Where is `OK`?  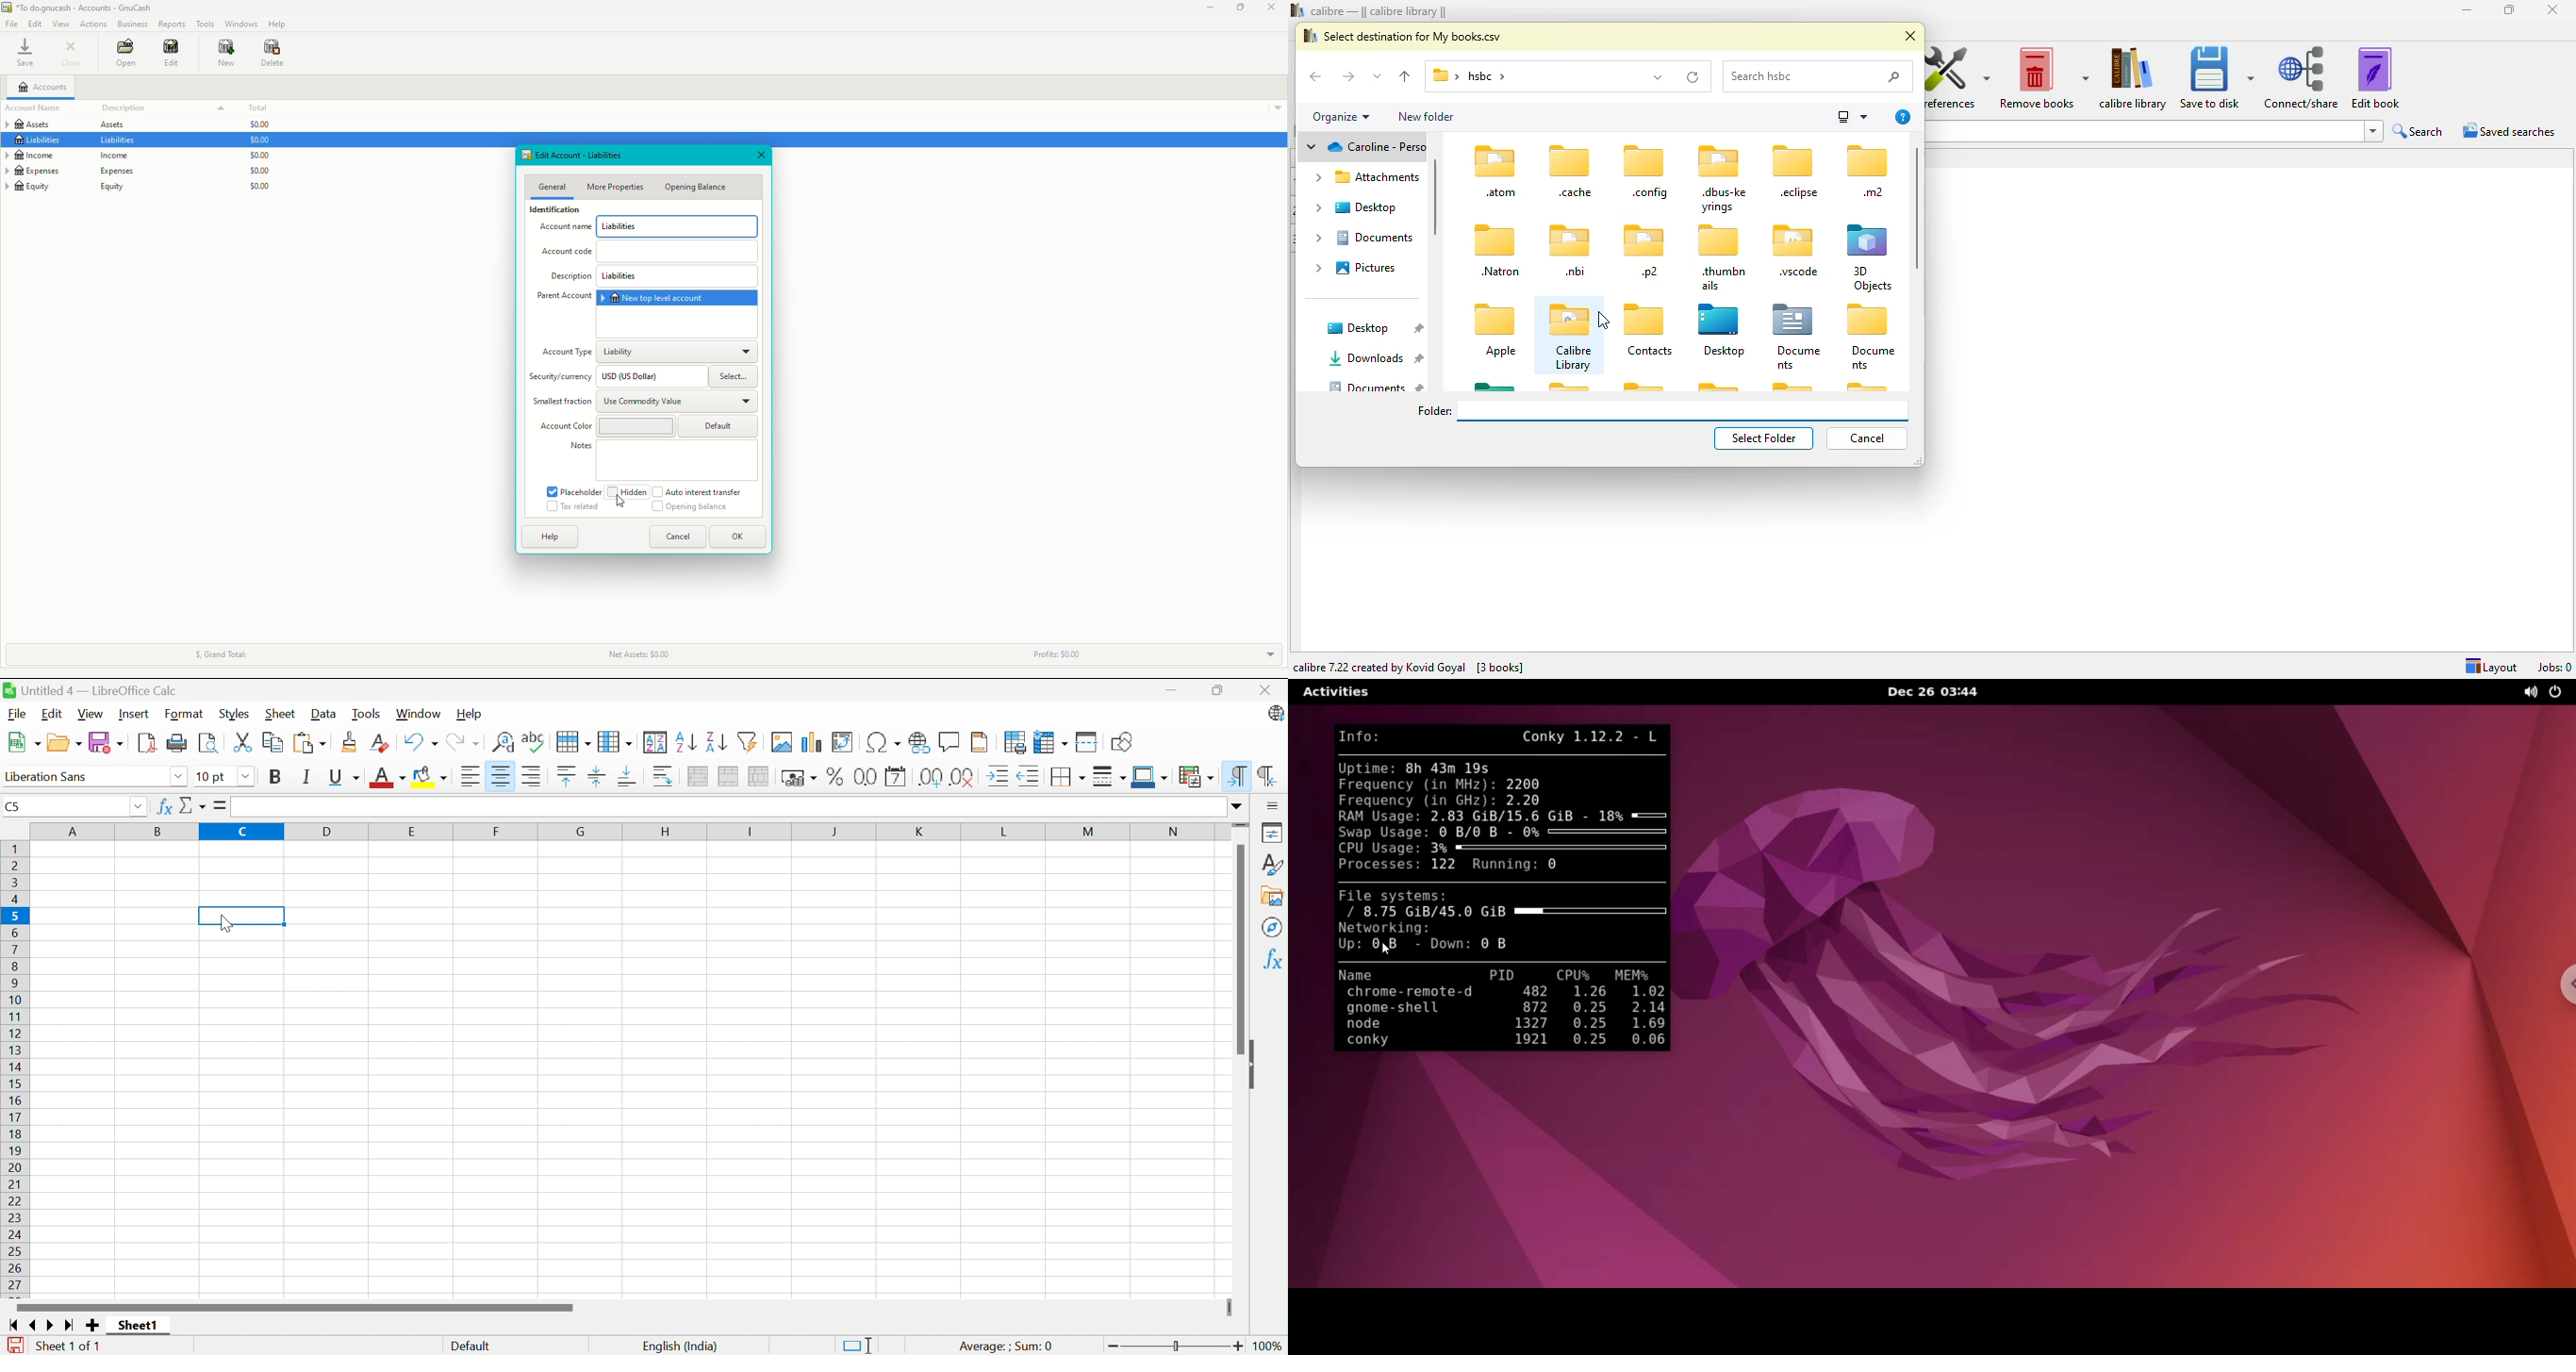
OK is located at coordinates (737, 538).